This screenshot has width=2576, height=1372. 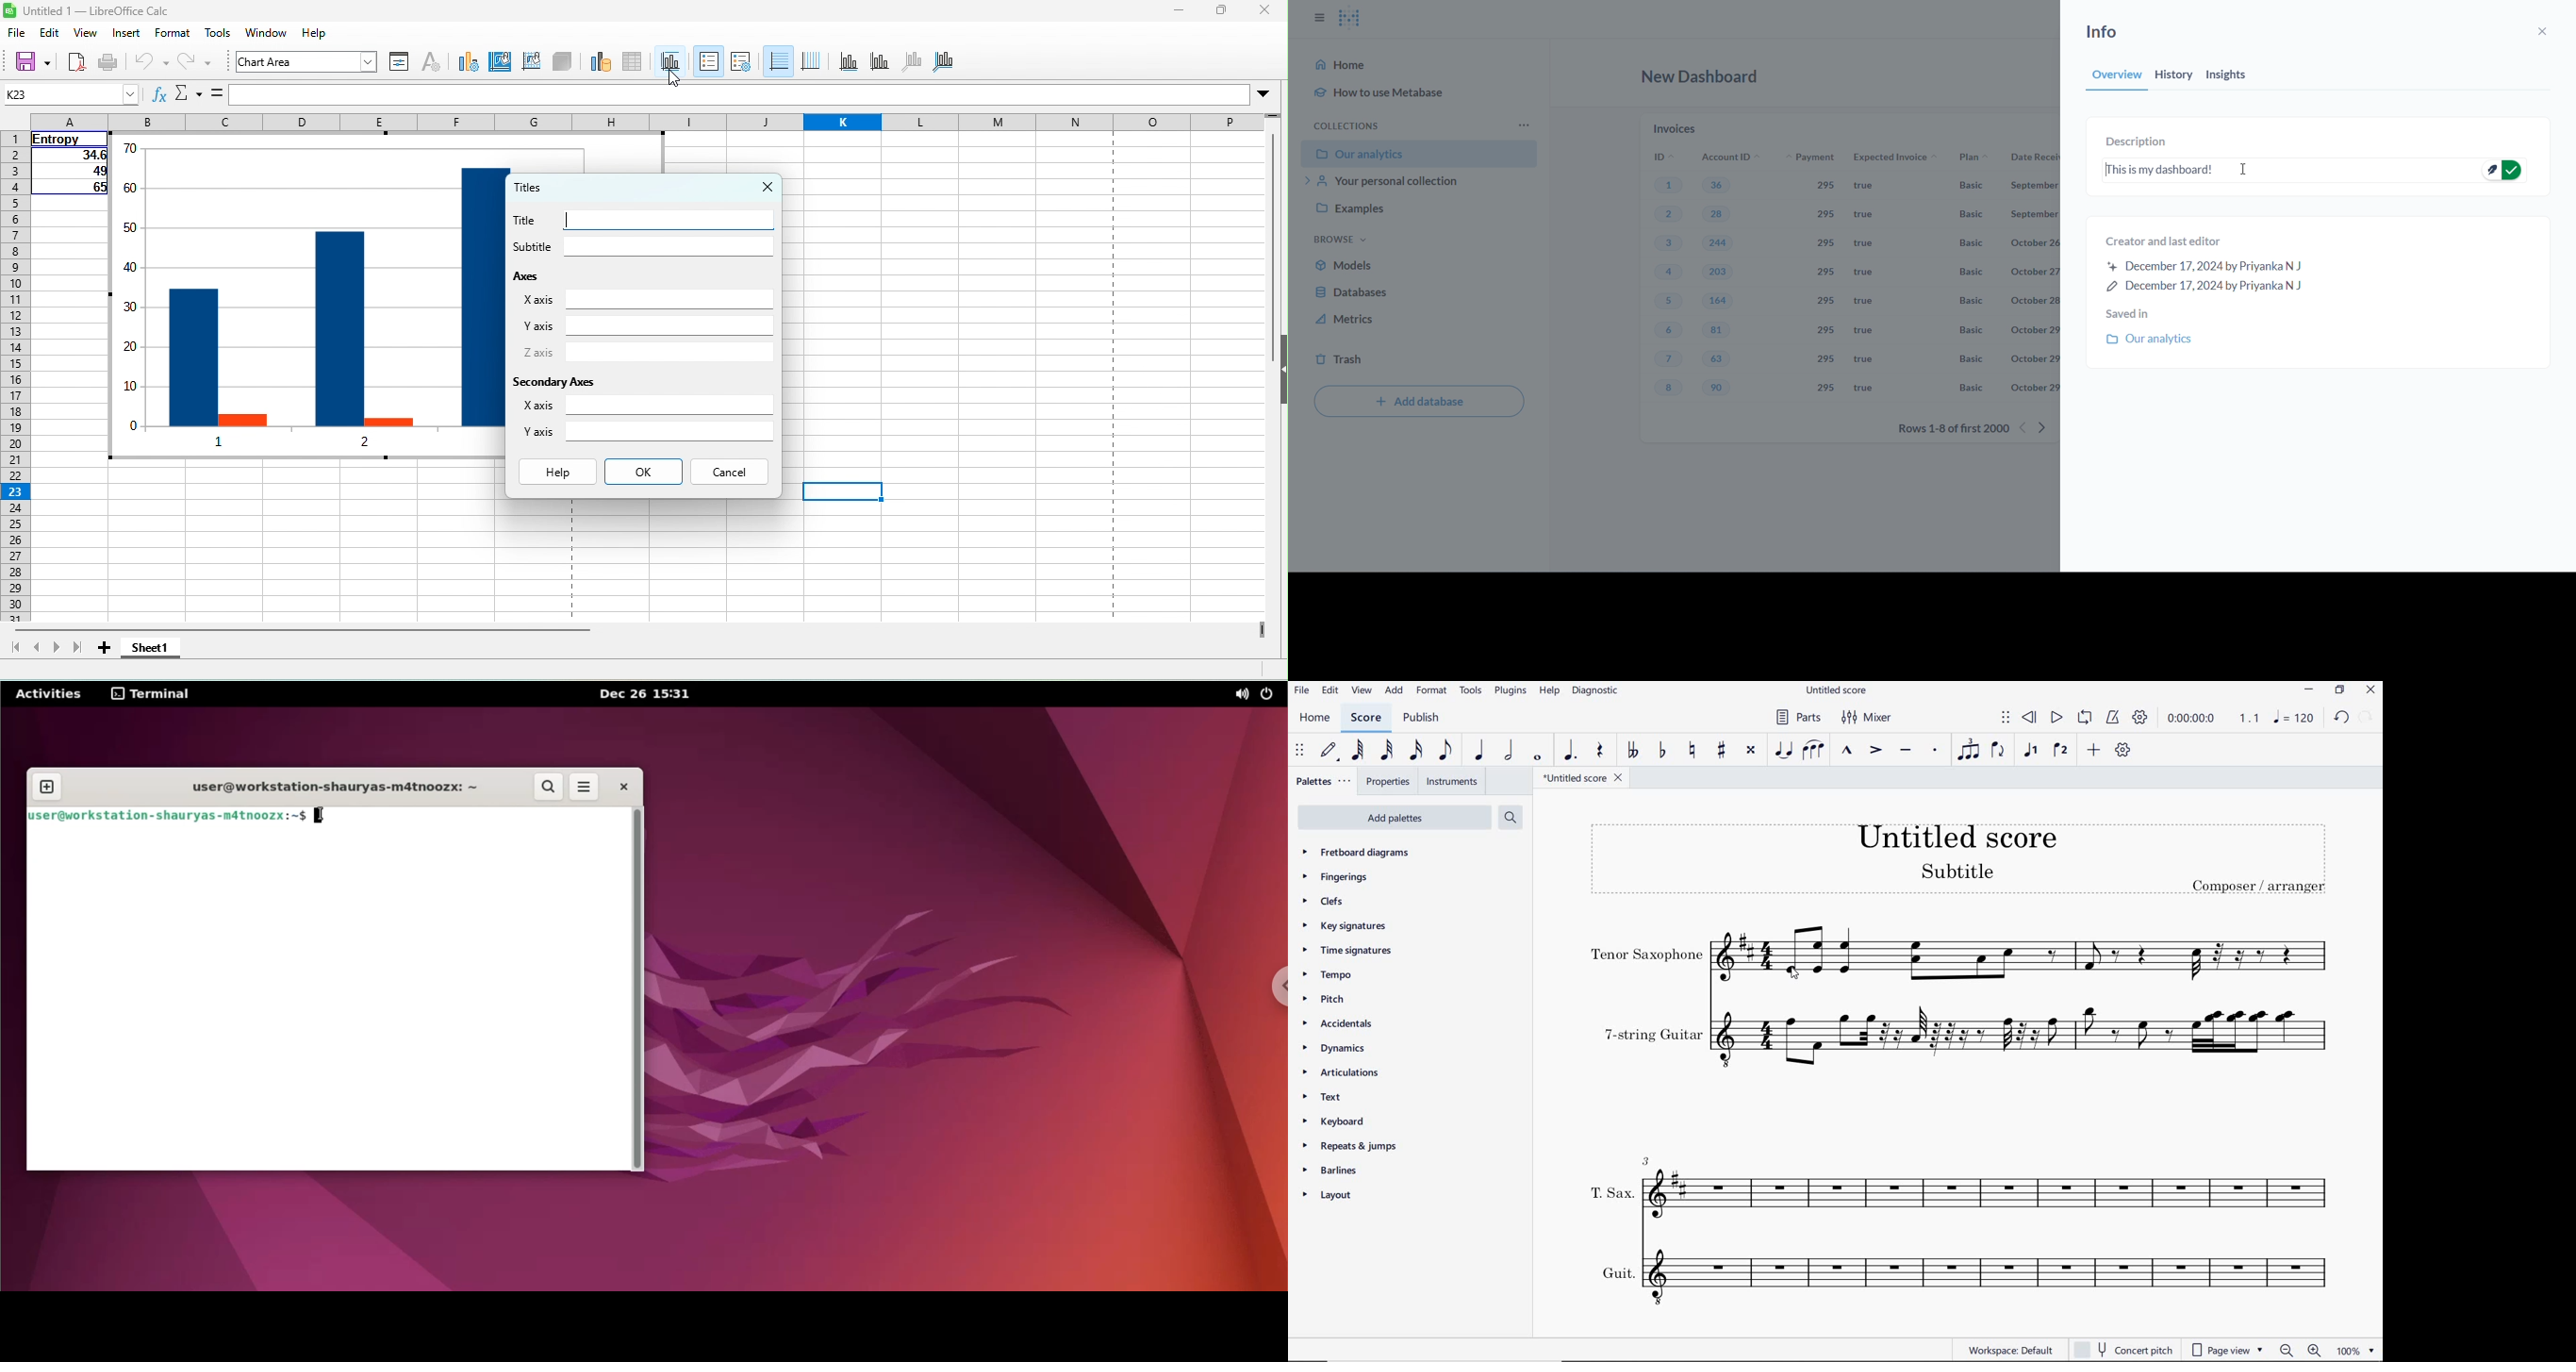 What do you see at coordinates (2085, 716) in the screenshot?
I see `LOOP PLAYBACK` at bounding box center [2085, 716].